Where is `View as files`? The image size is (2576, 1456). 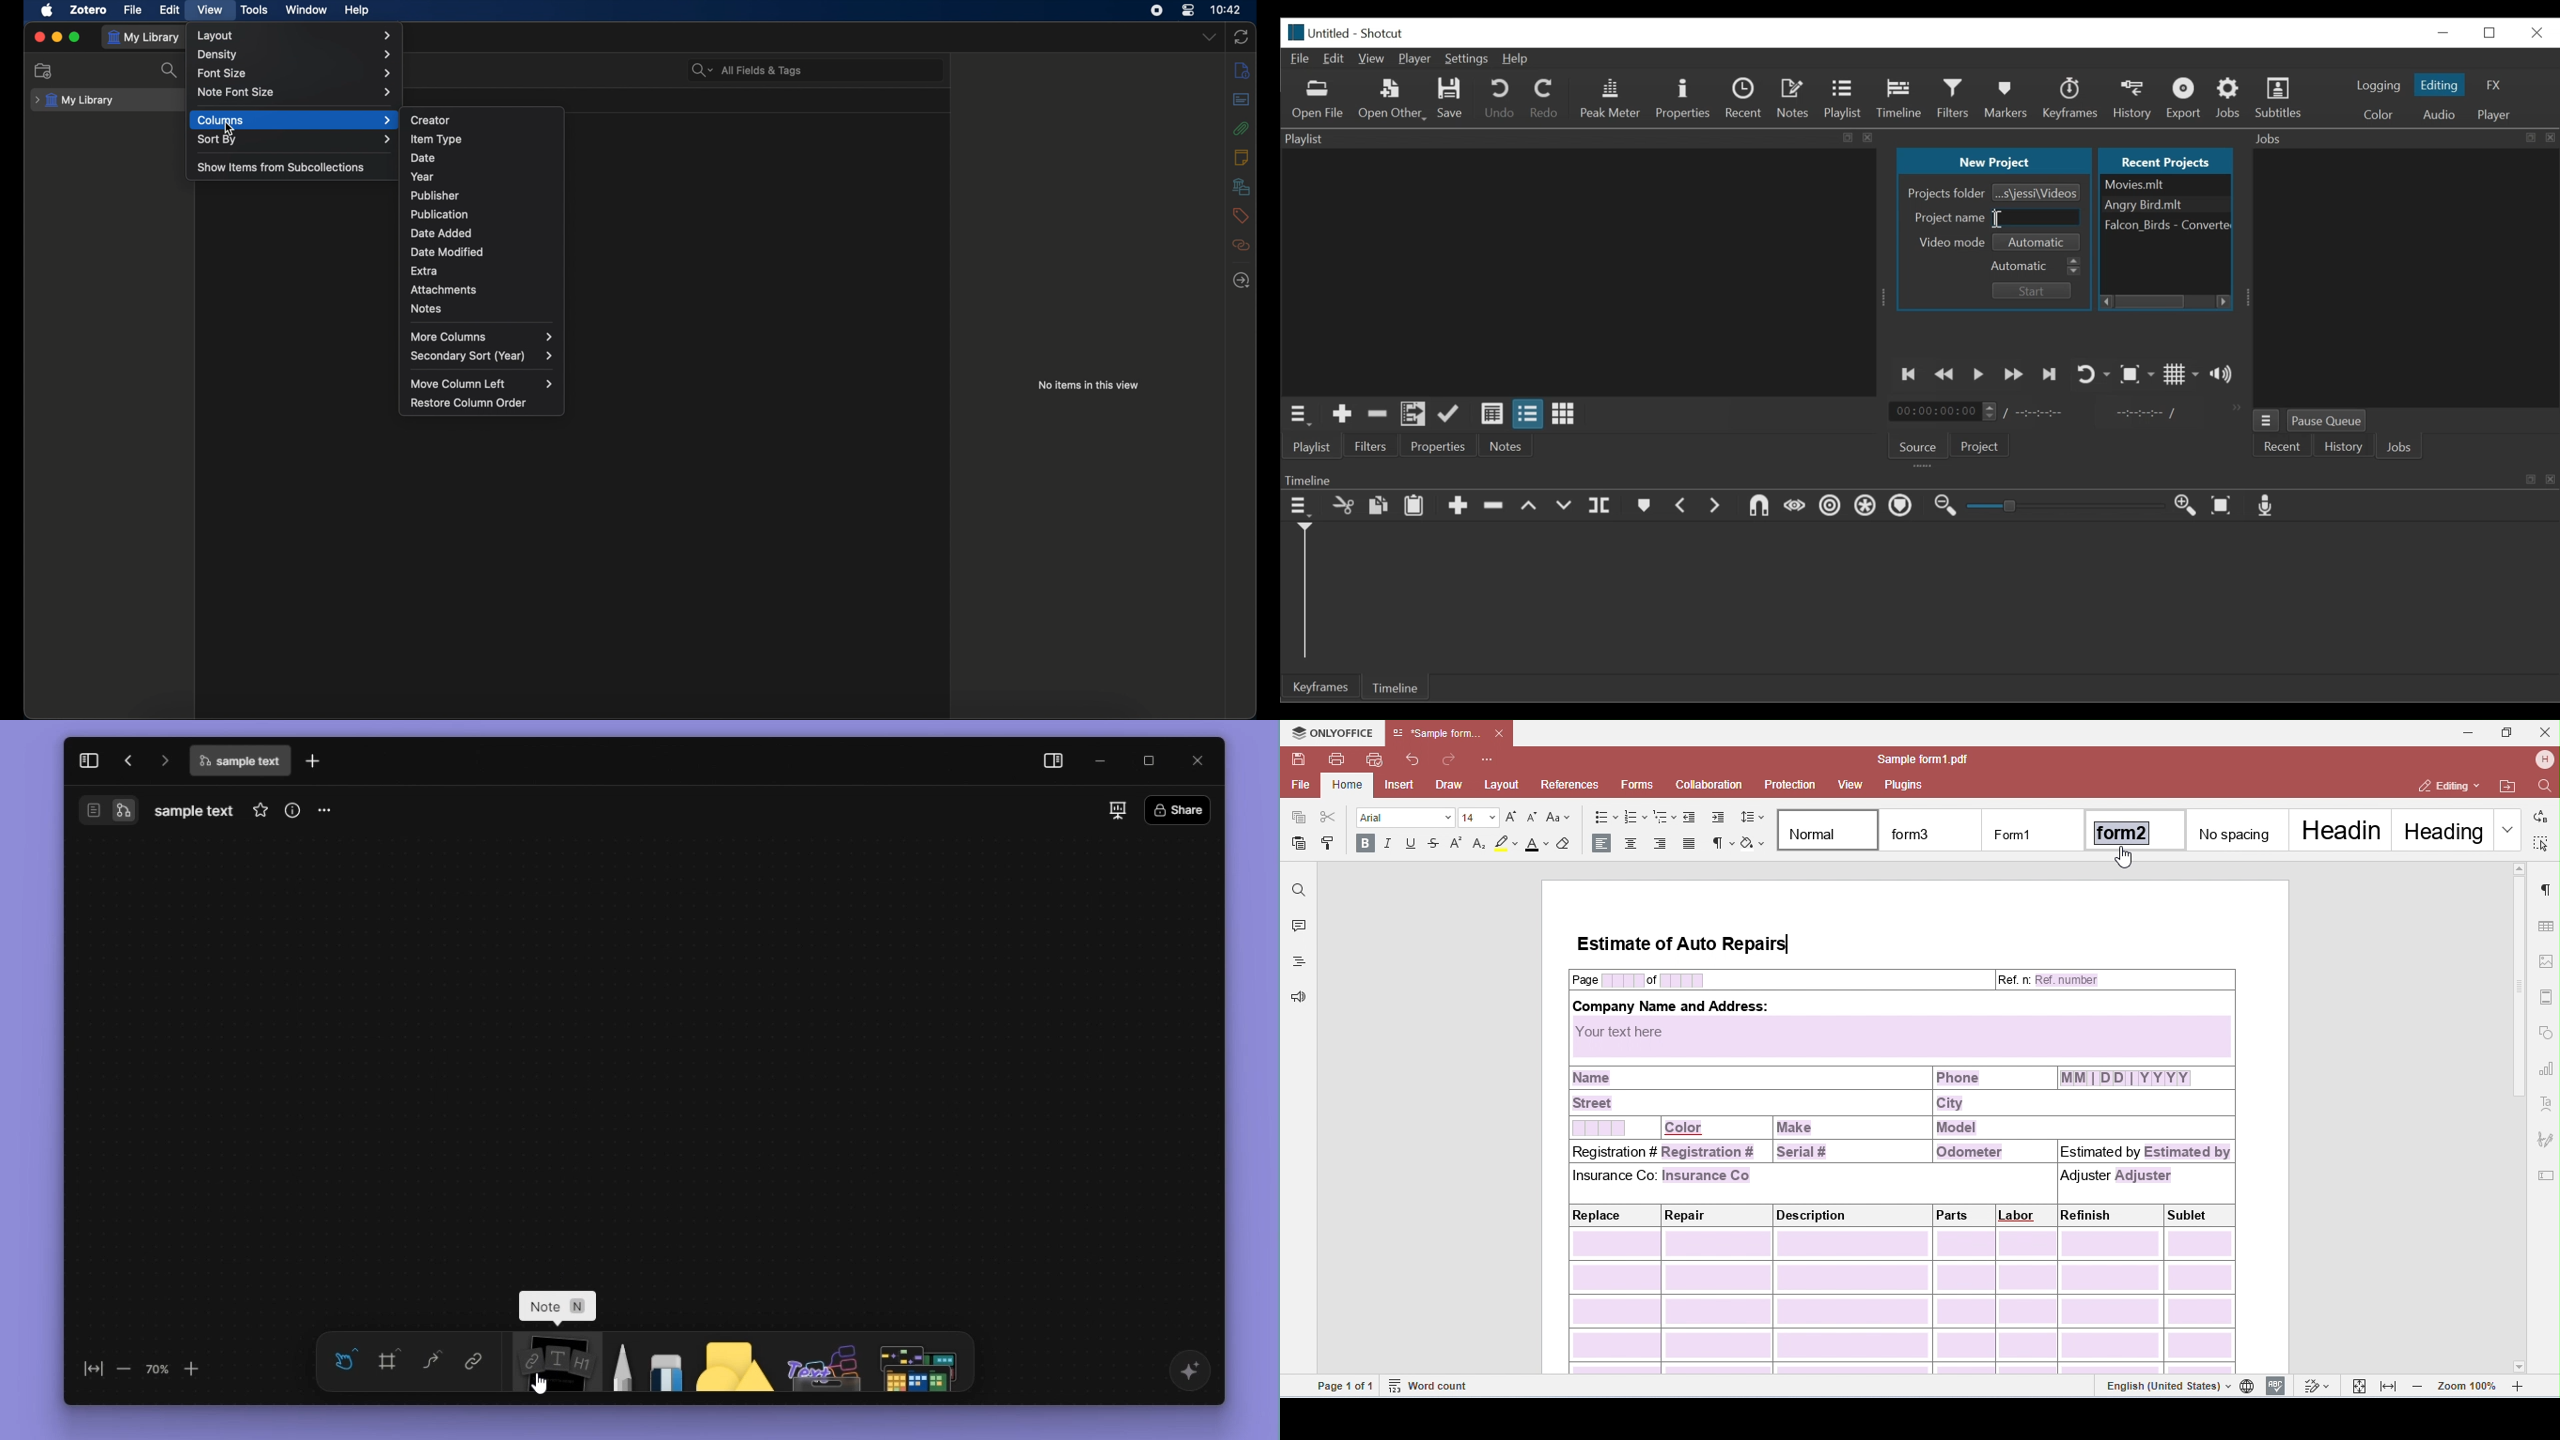
View as files is located at coordinates (1527, 414).